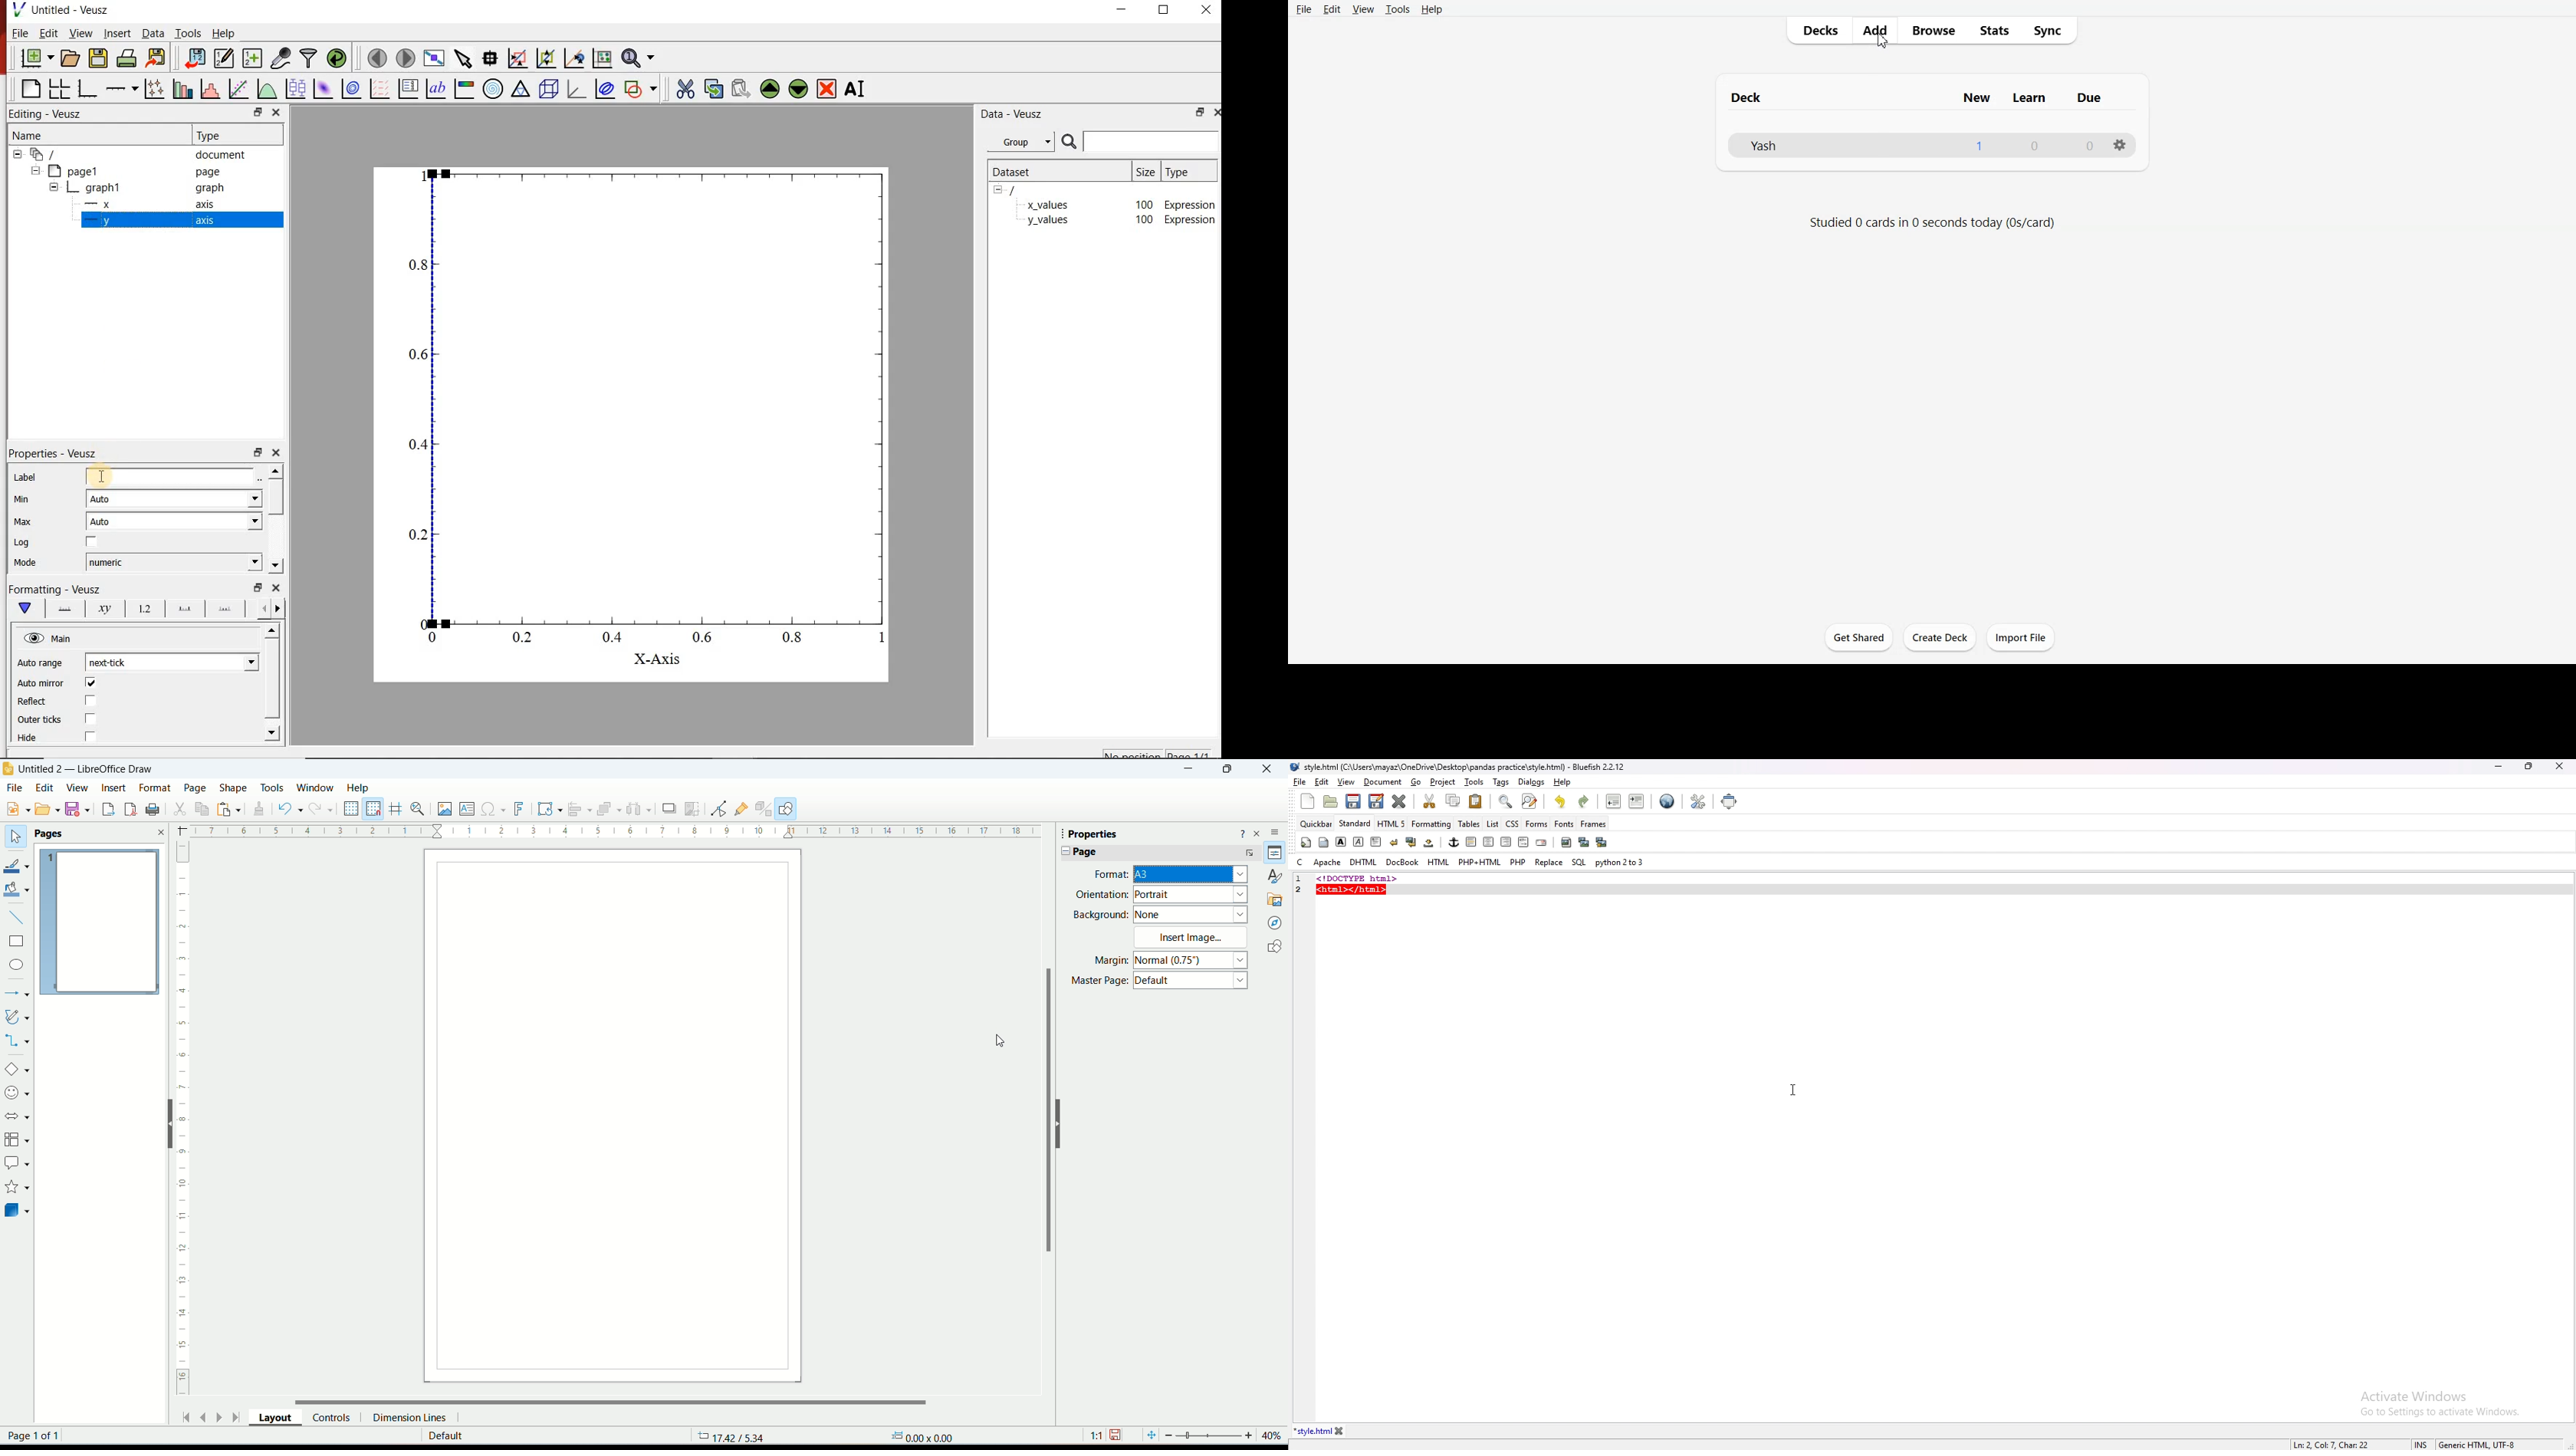 The height and width of the screenshot is (1456, 2576). Describe the element at coordinates (1410, 842) in the screenshot. I see `break and clear` at that location.